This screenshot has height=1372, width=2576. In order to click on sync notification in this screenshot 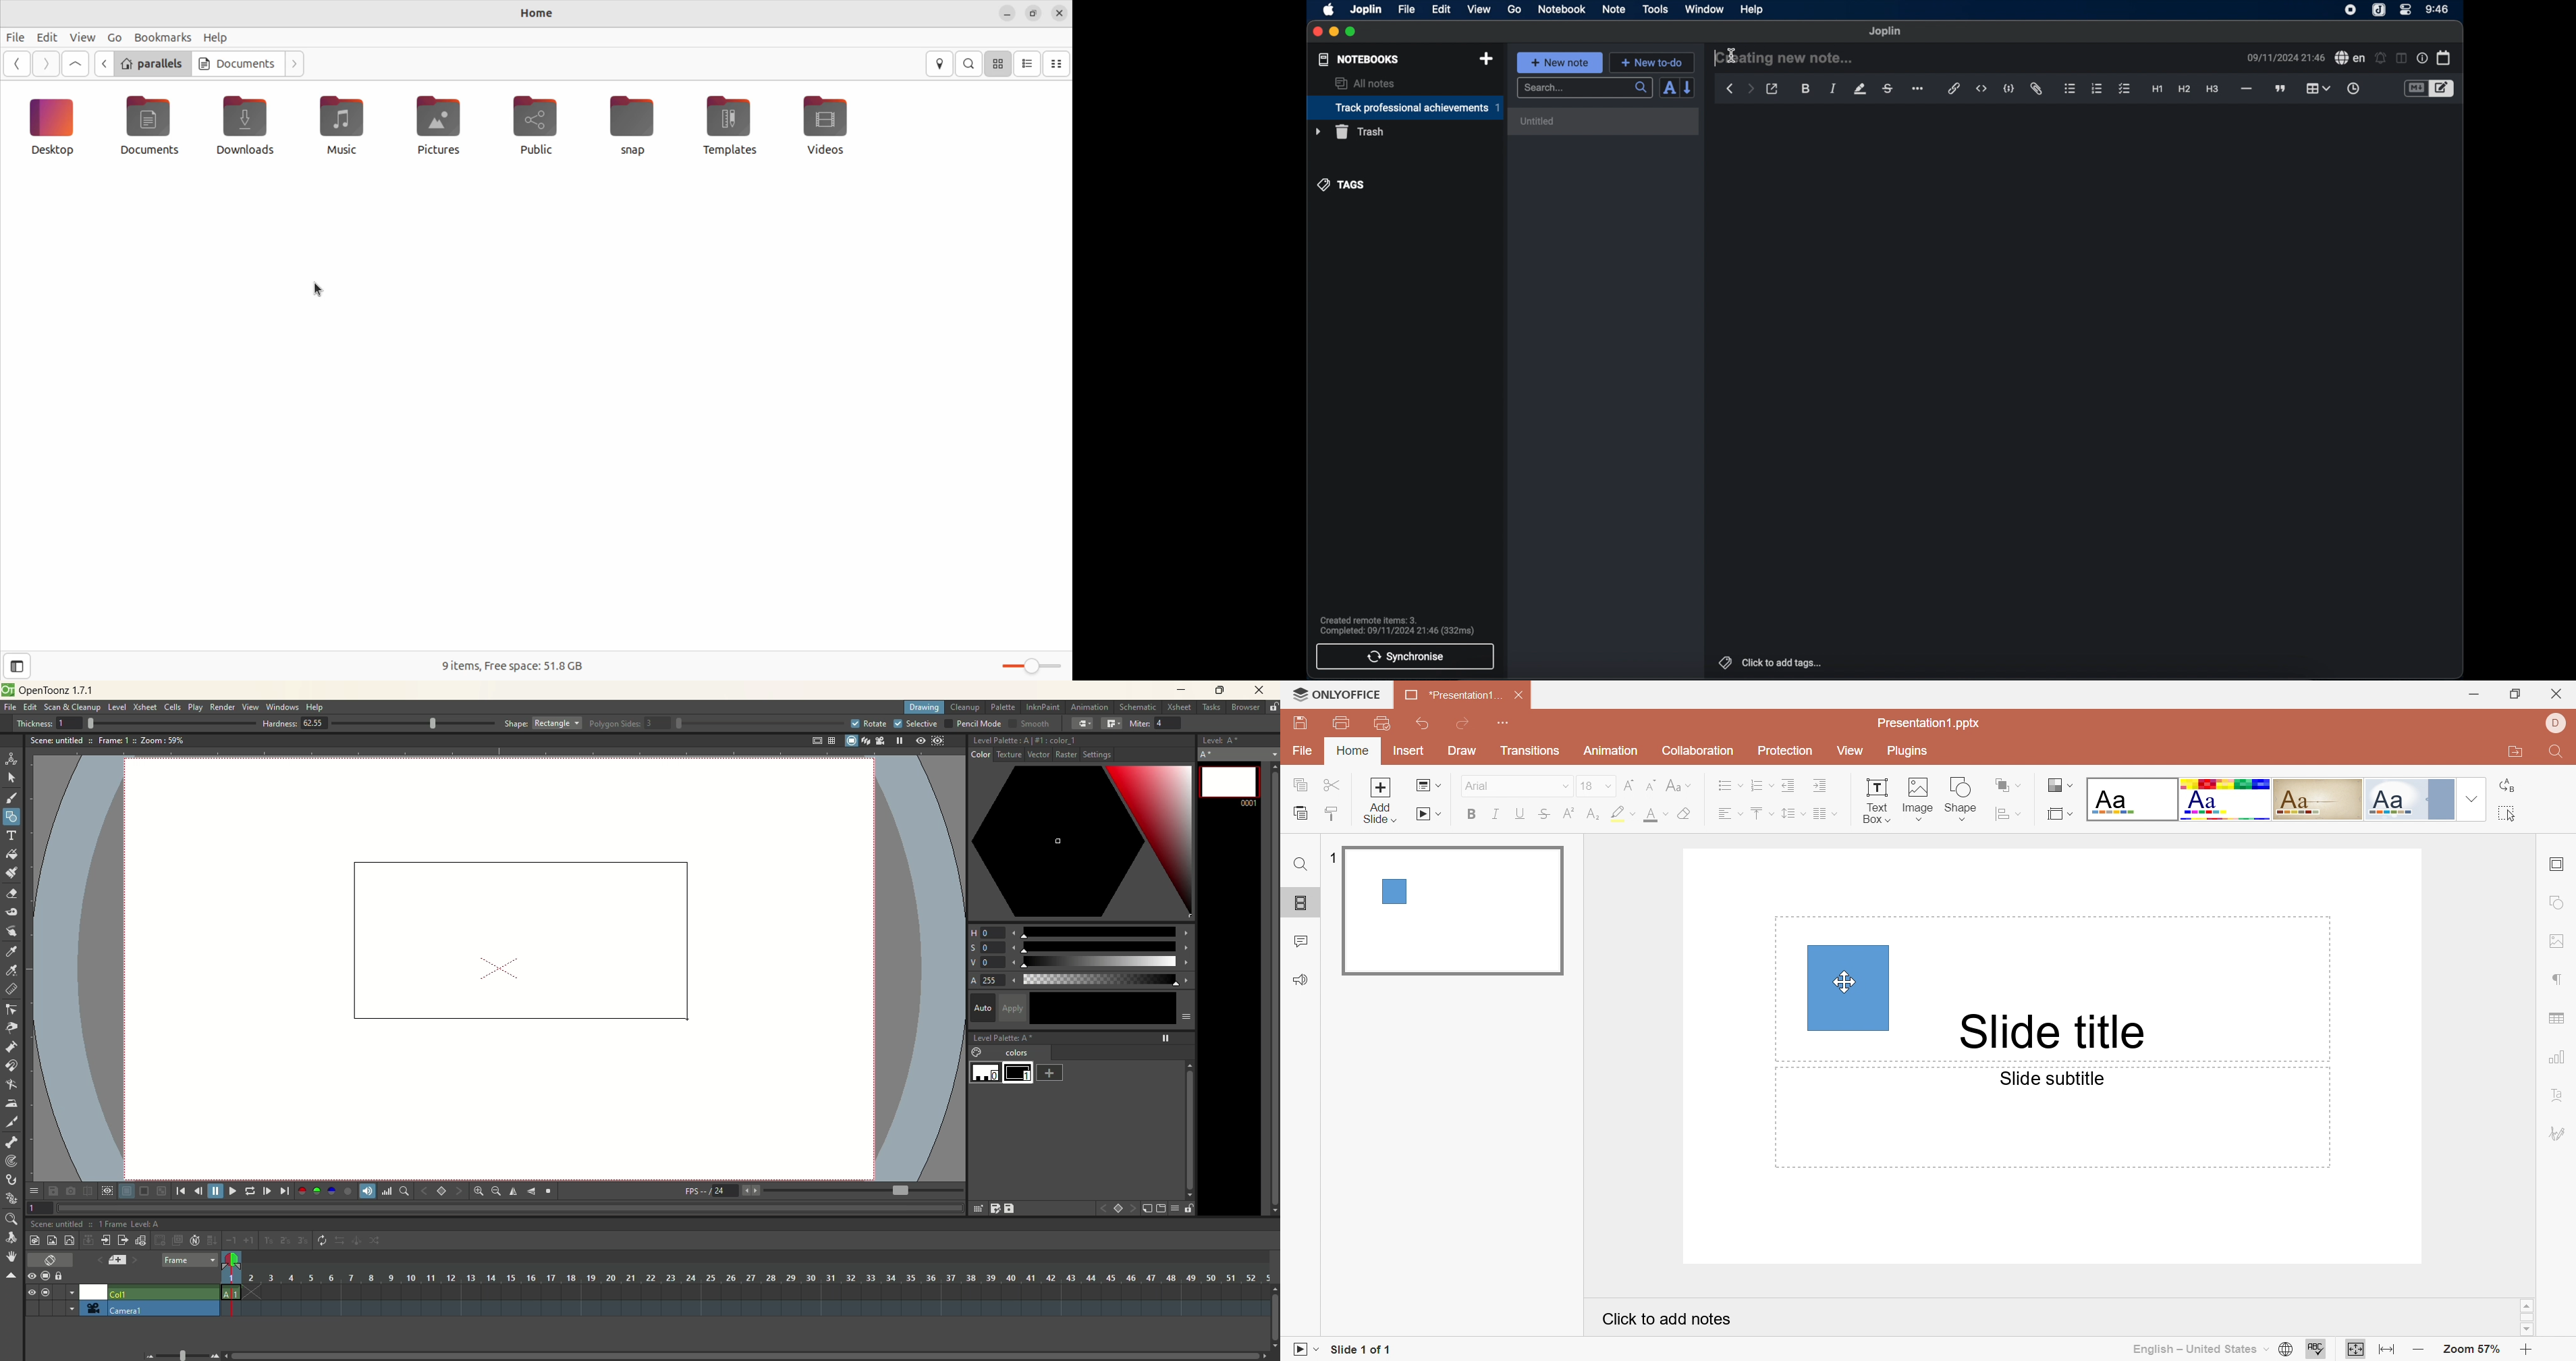, I will do `click(1397, 626)`.